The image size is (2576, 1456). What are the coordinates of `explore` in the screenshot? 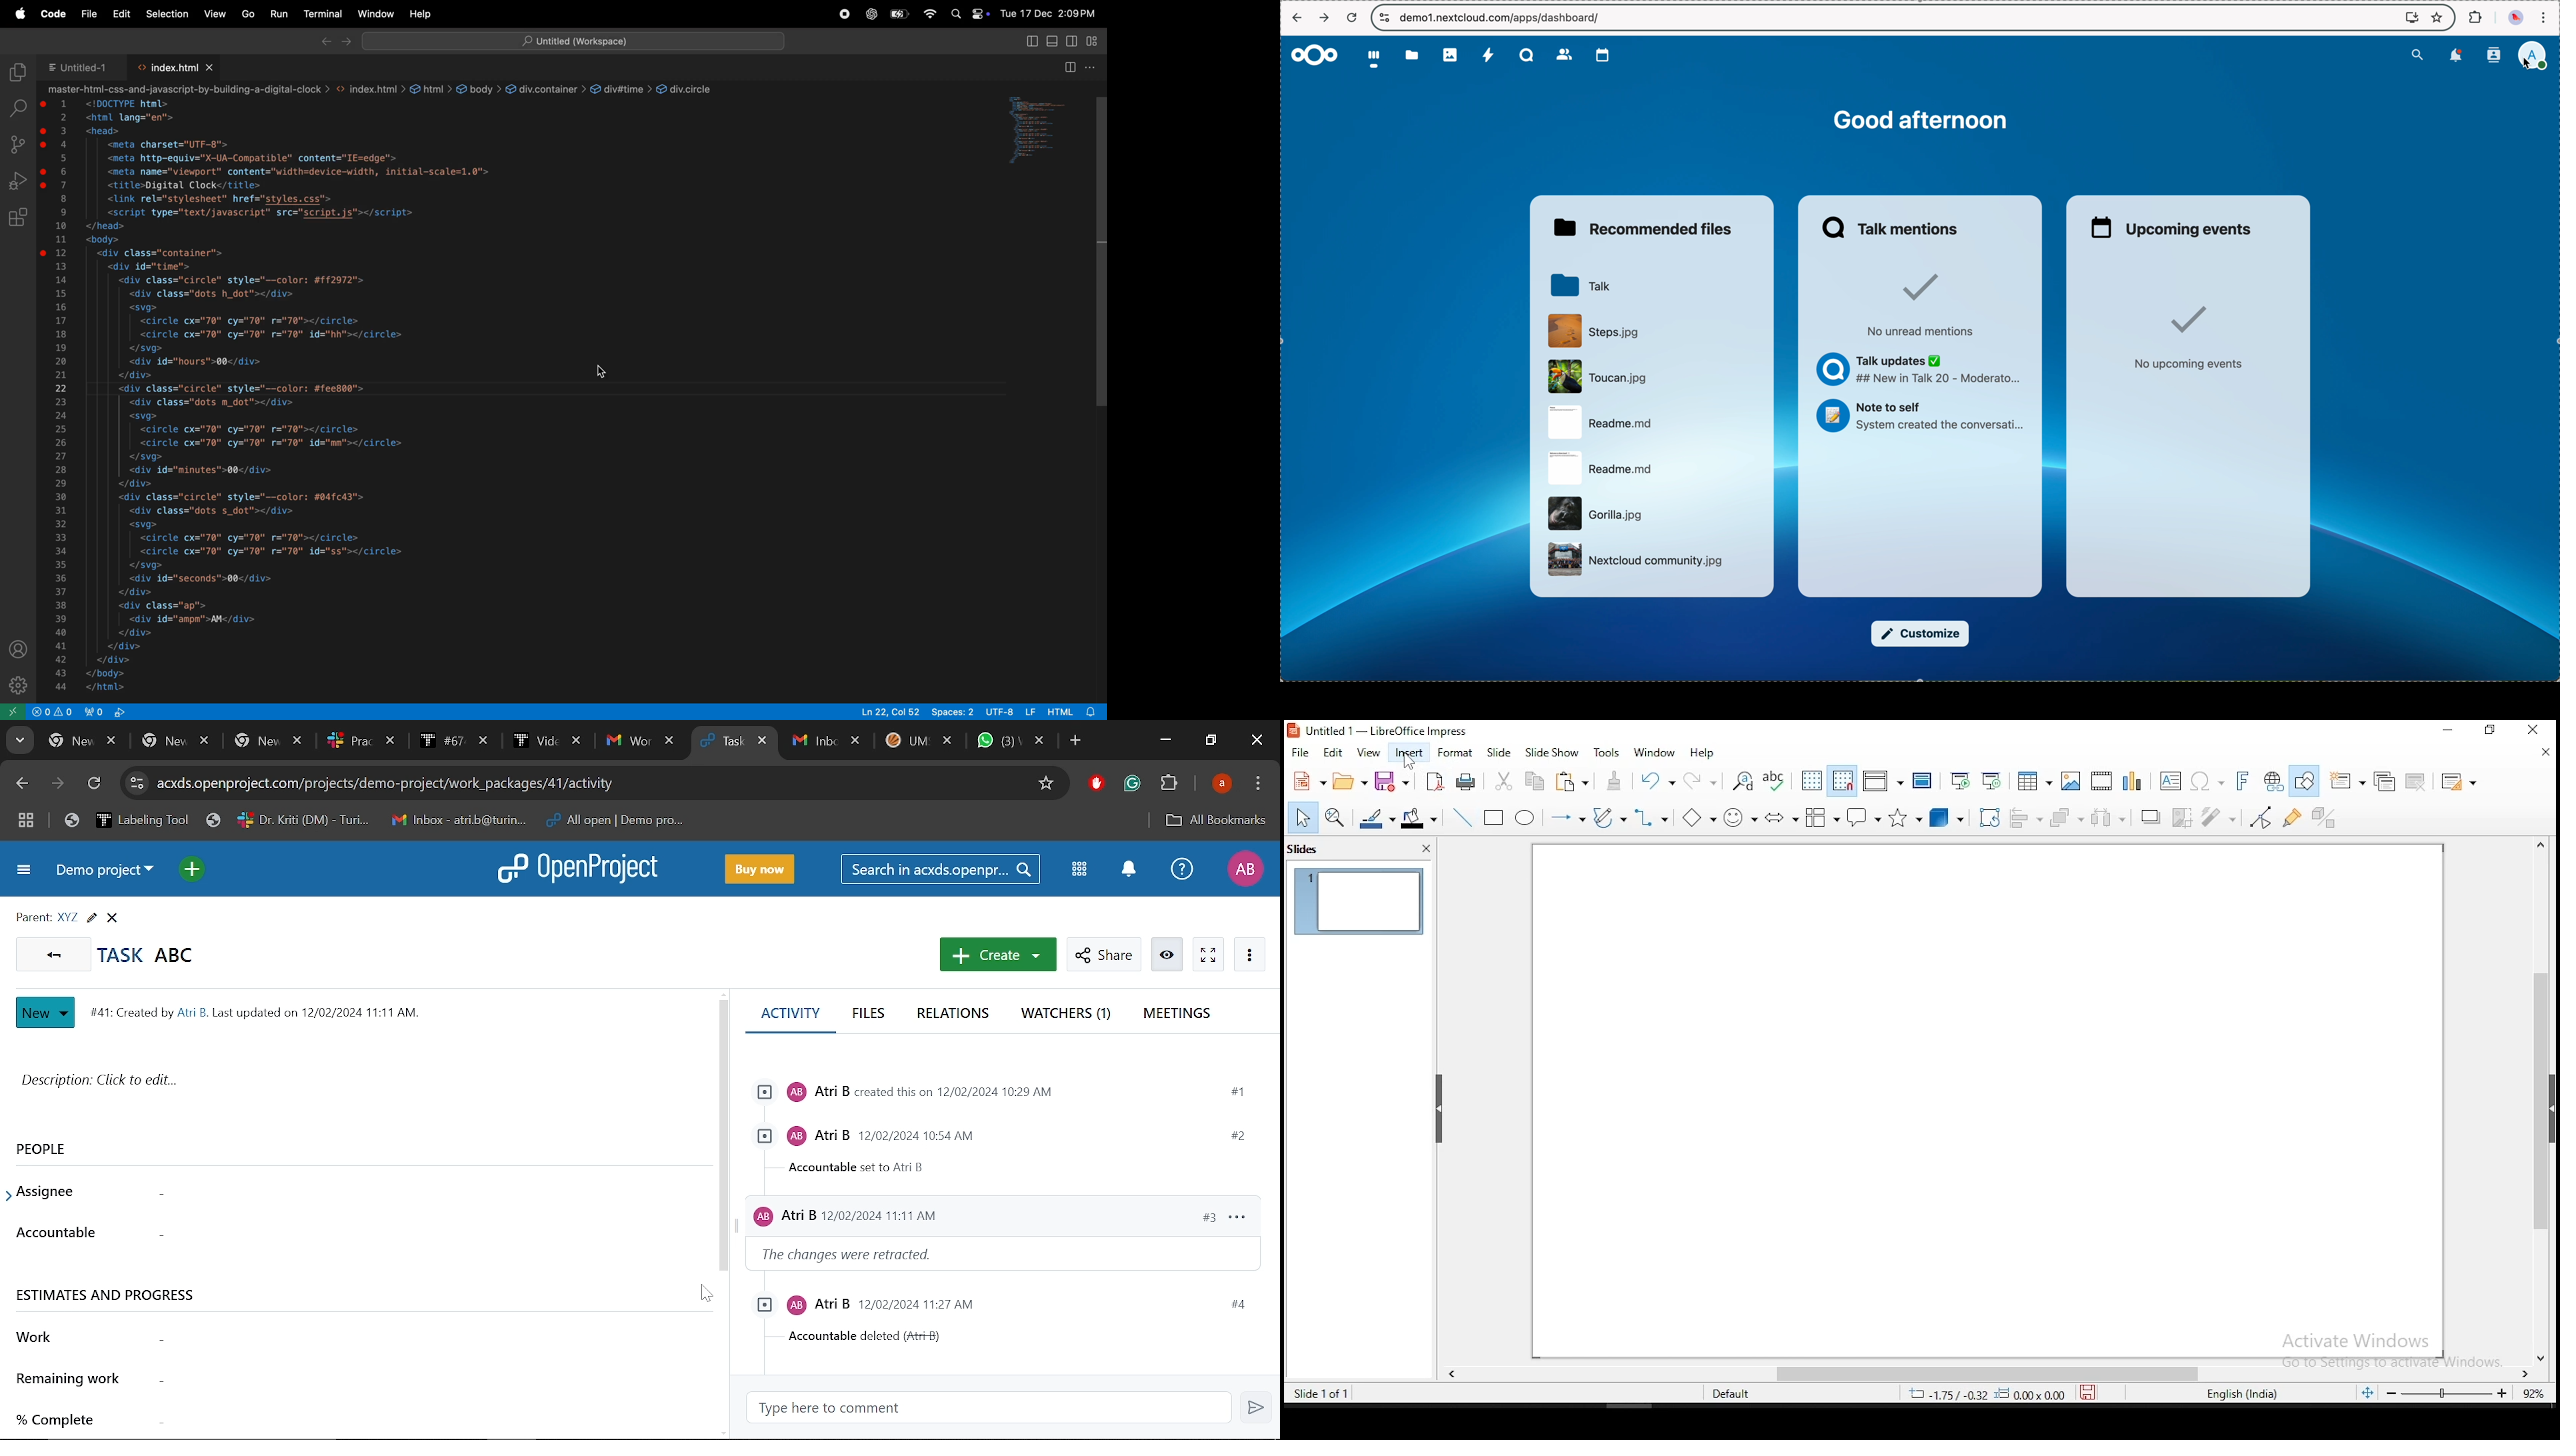 It's located at (17, 73).